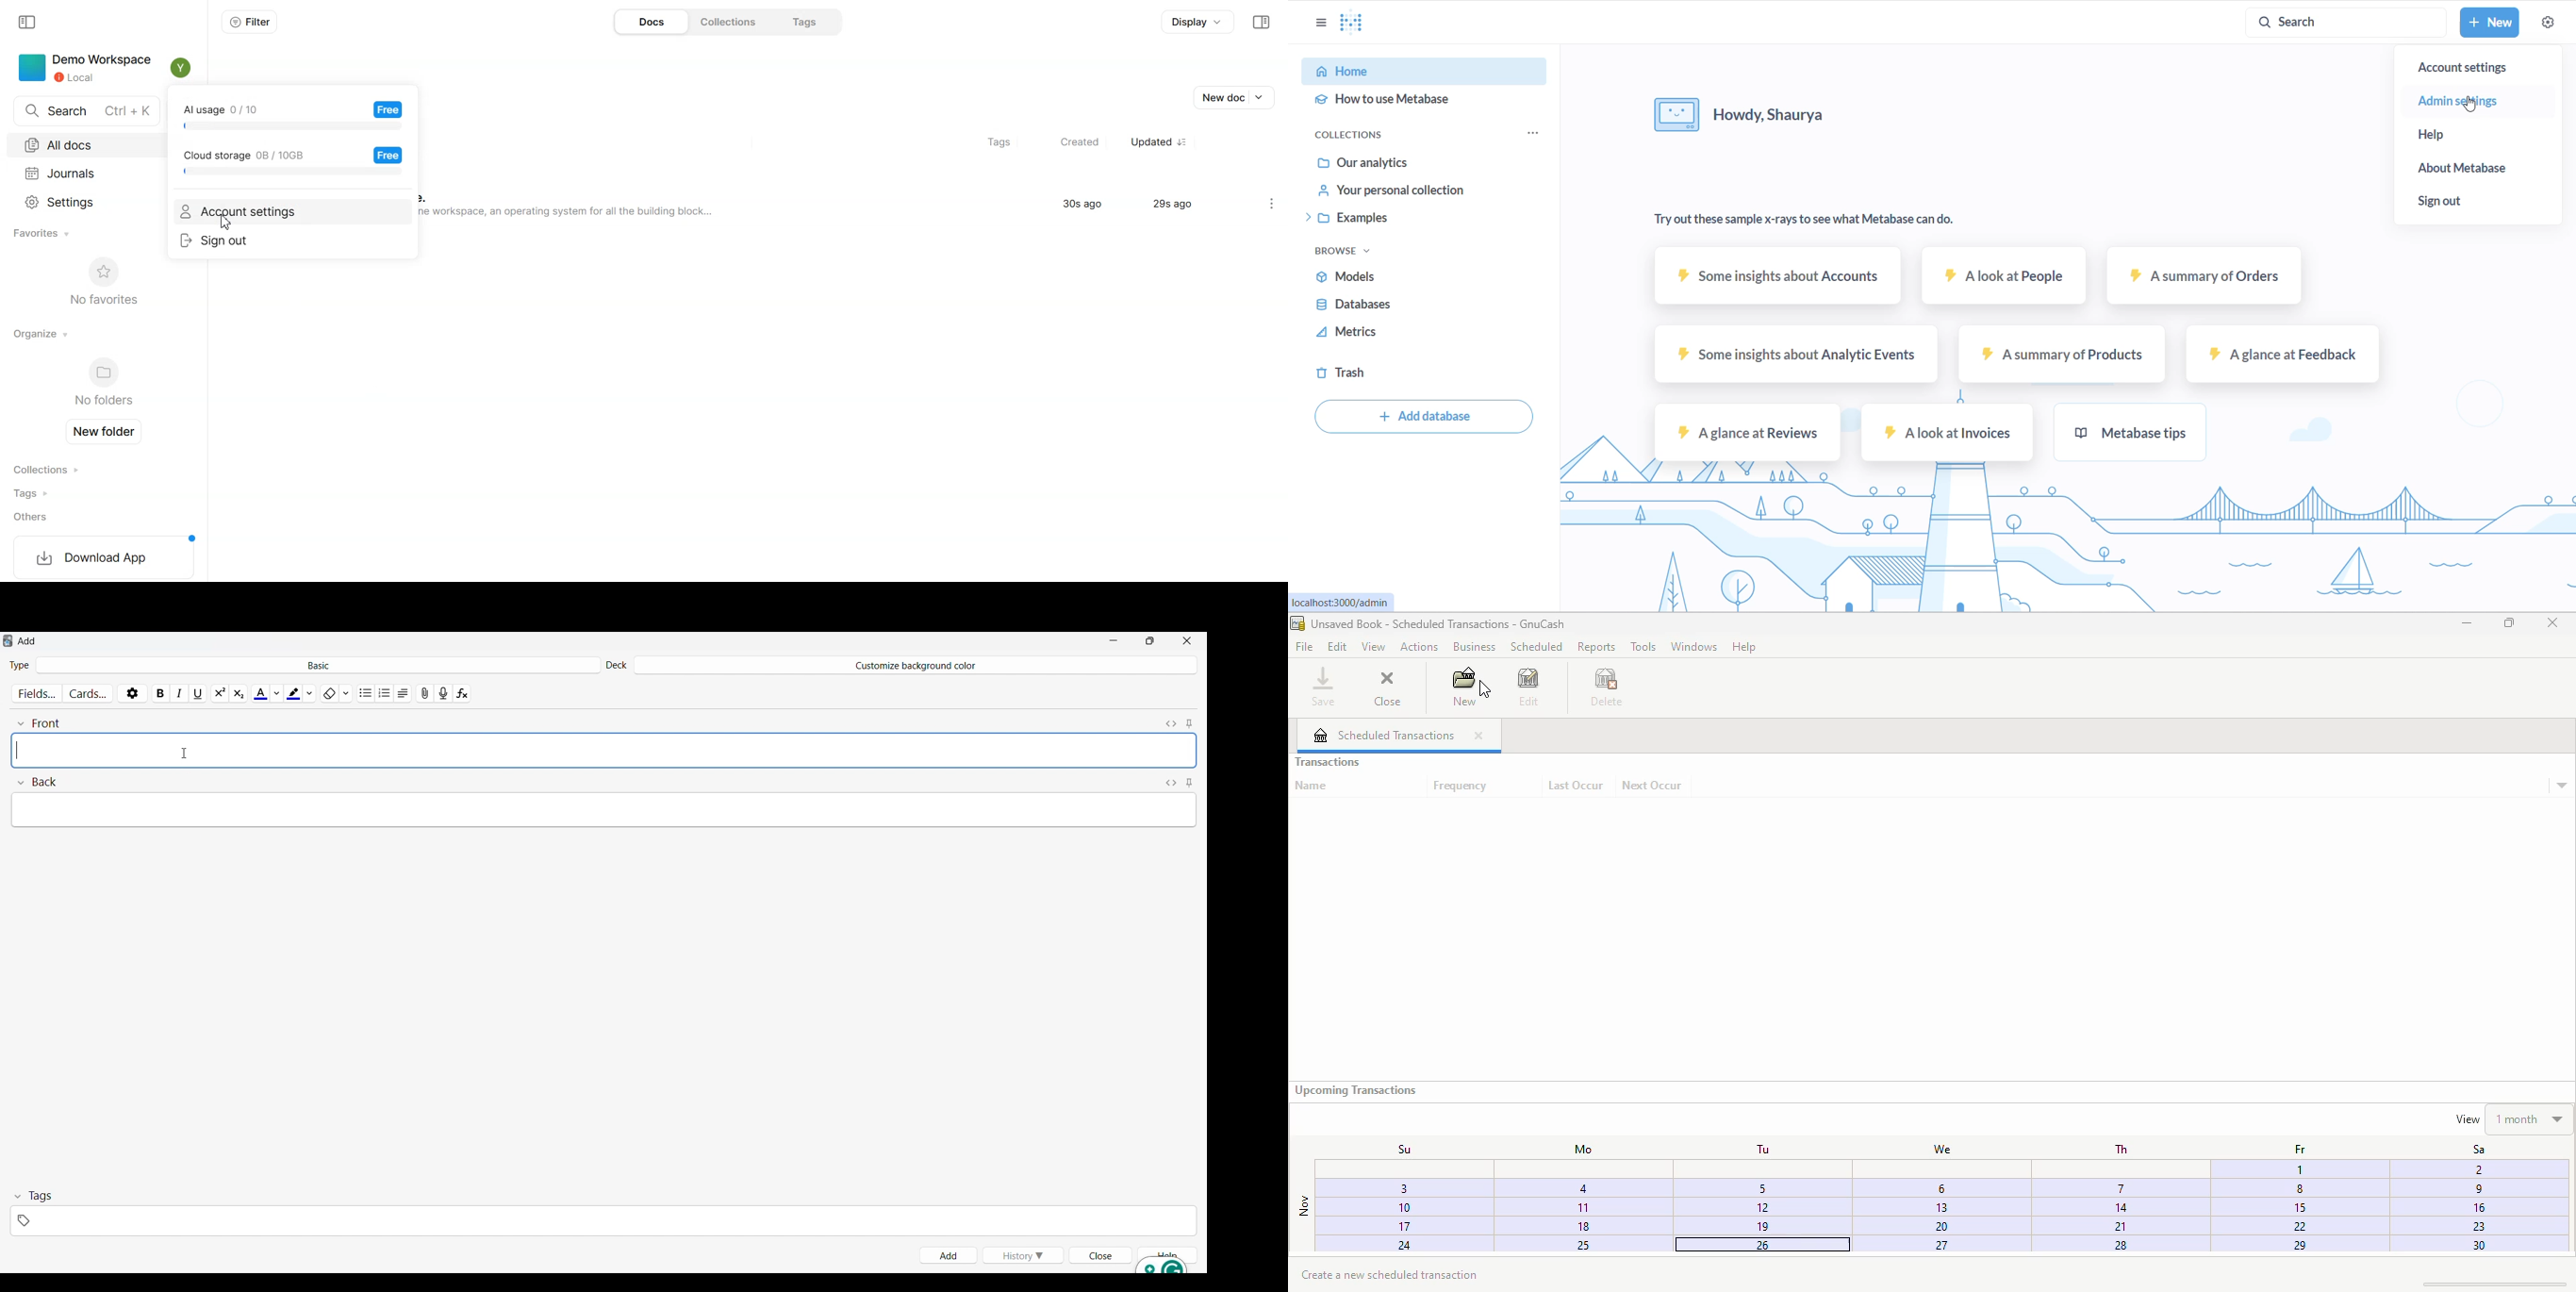 This screenshot has width=2576, height=1316. Describe the element at coordinates (425, 692) in the screenshot. I see `Attach pictures/audio/video` at that location.